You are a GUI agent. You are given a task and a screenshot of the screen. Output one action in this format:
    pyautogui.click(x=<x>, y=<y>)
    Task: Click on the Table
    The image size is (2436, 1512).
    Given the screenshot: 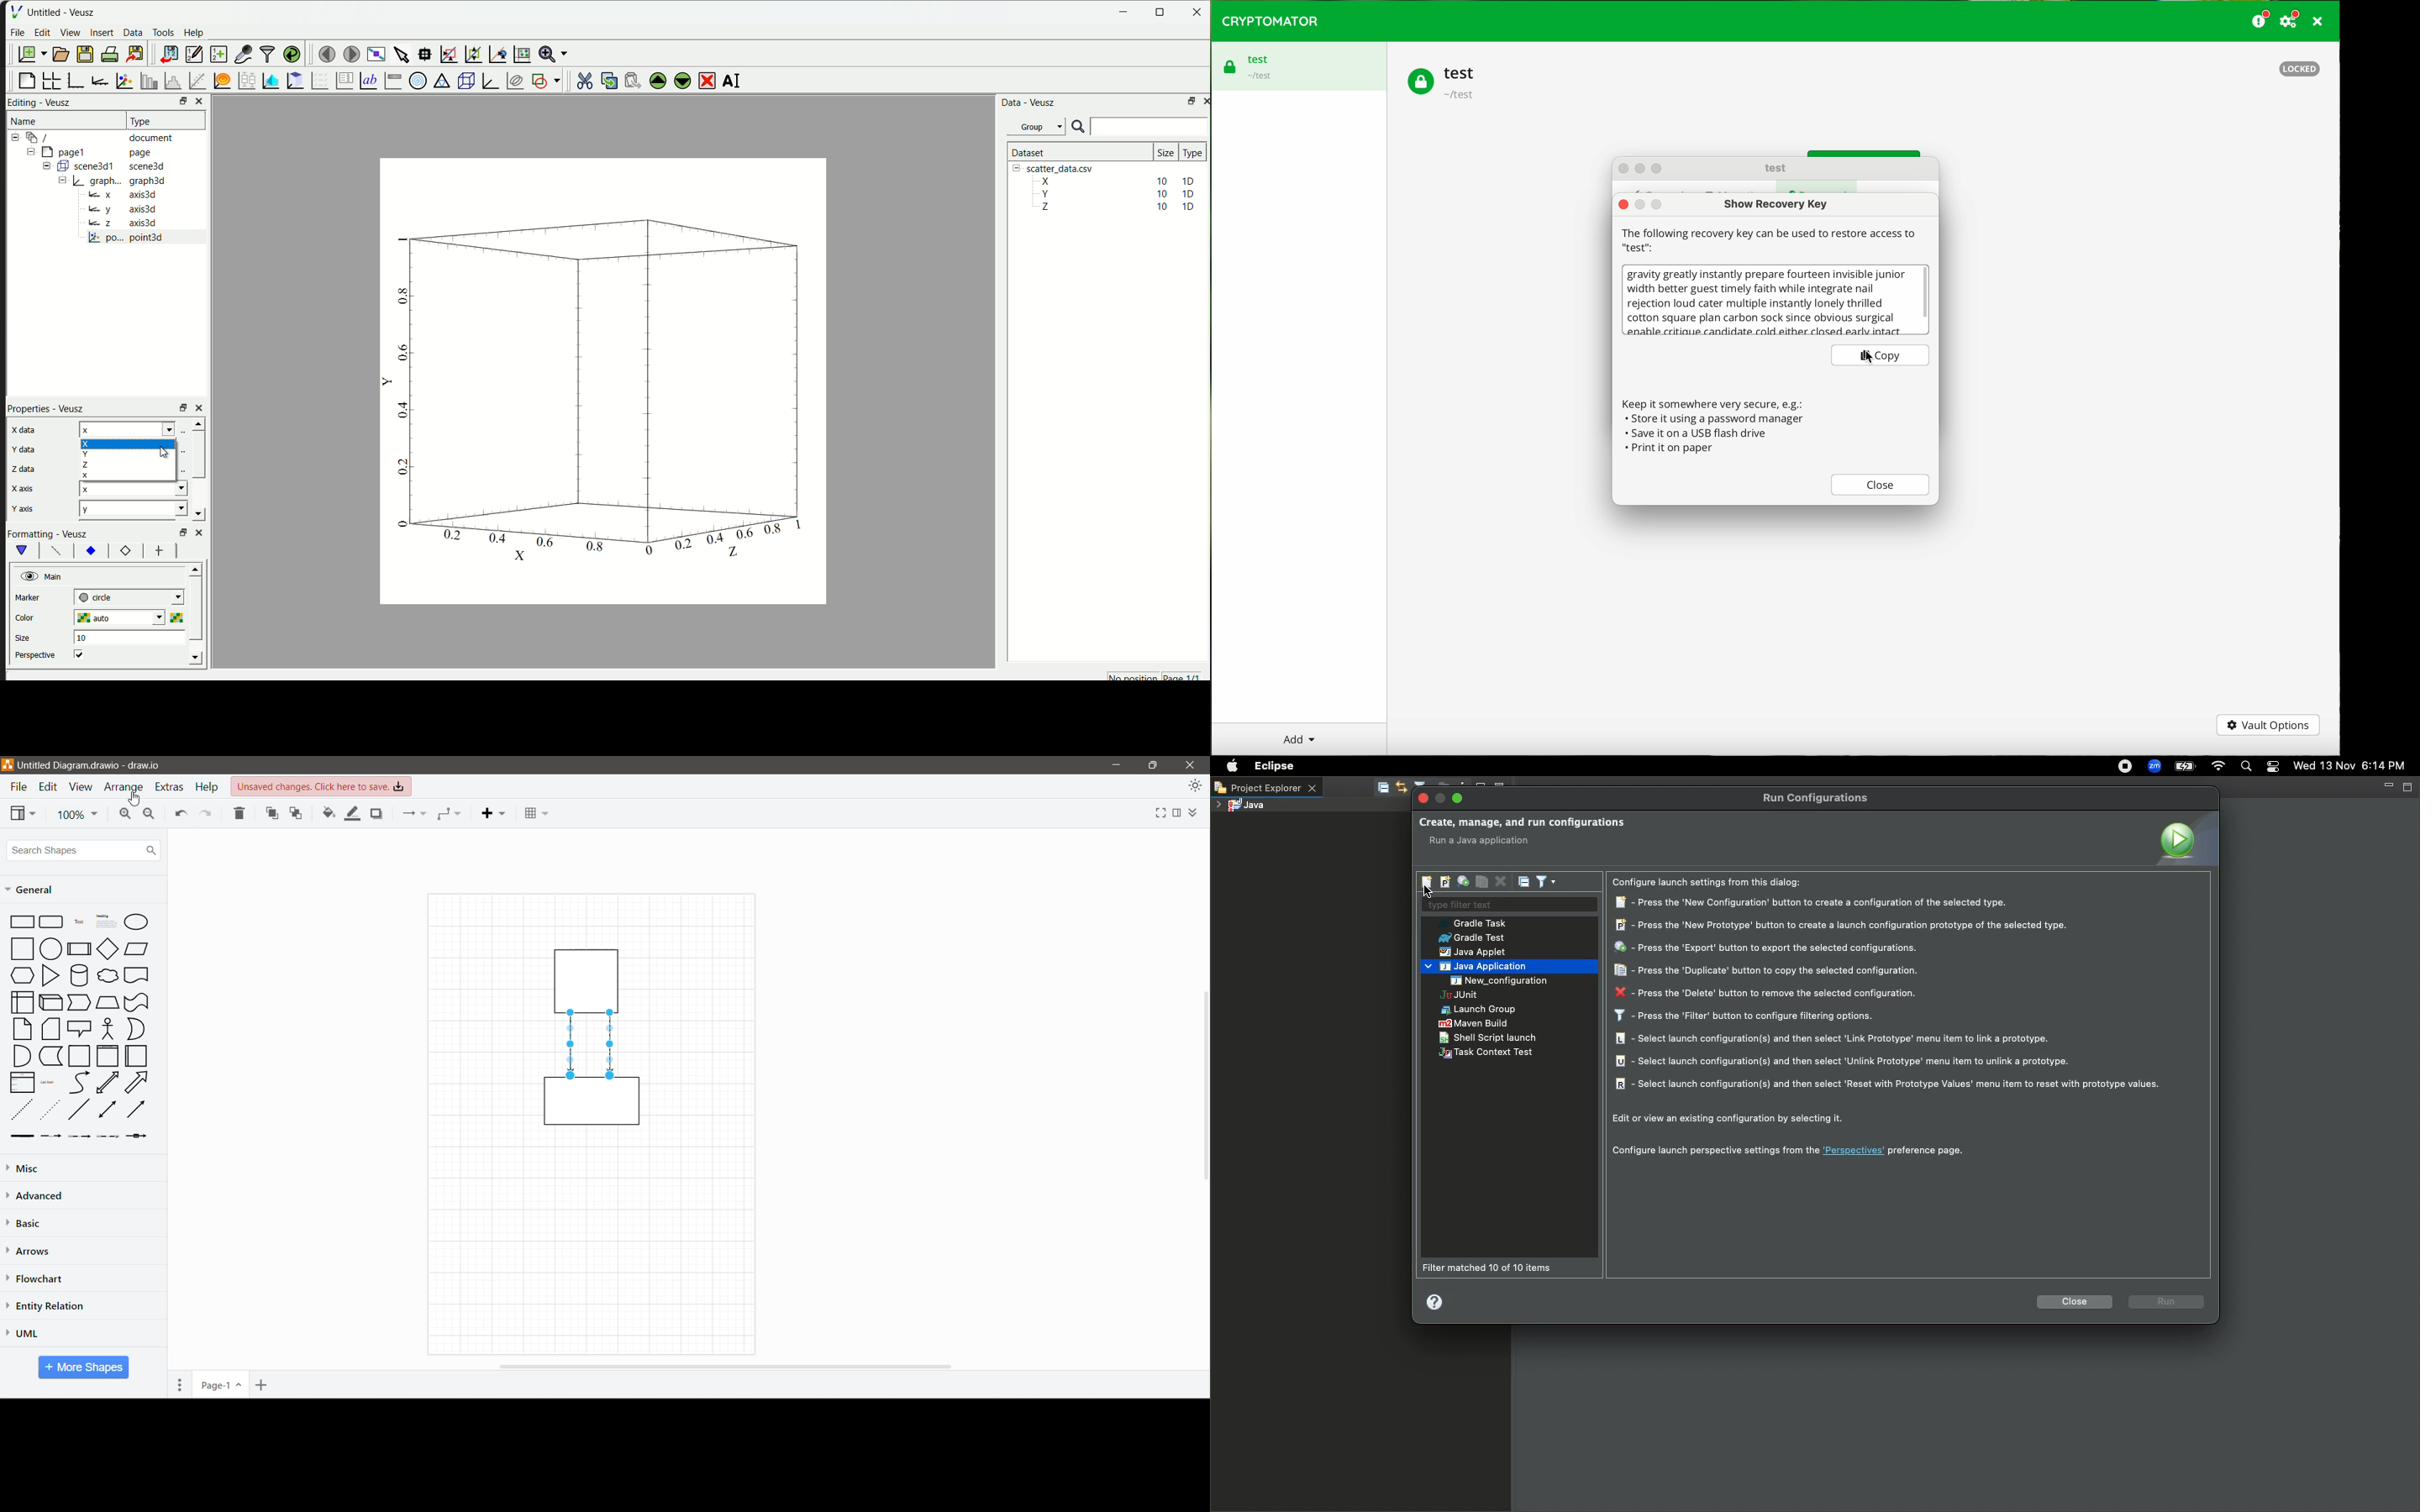 What is the action you would take?
    pyautogui.click(x=535, y=811)
    